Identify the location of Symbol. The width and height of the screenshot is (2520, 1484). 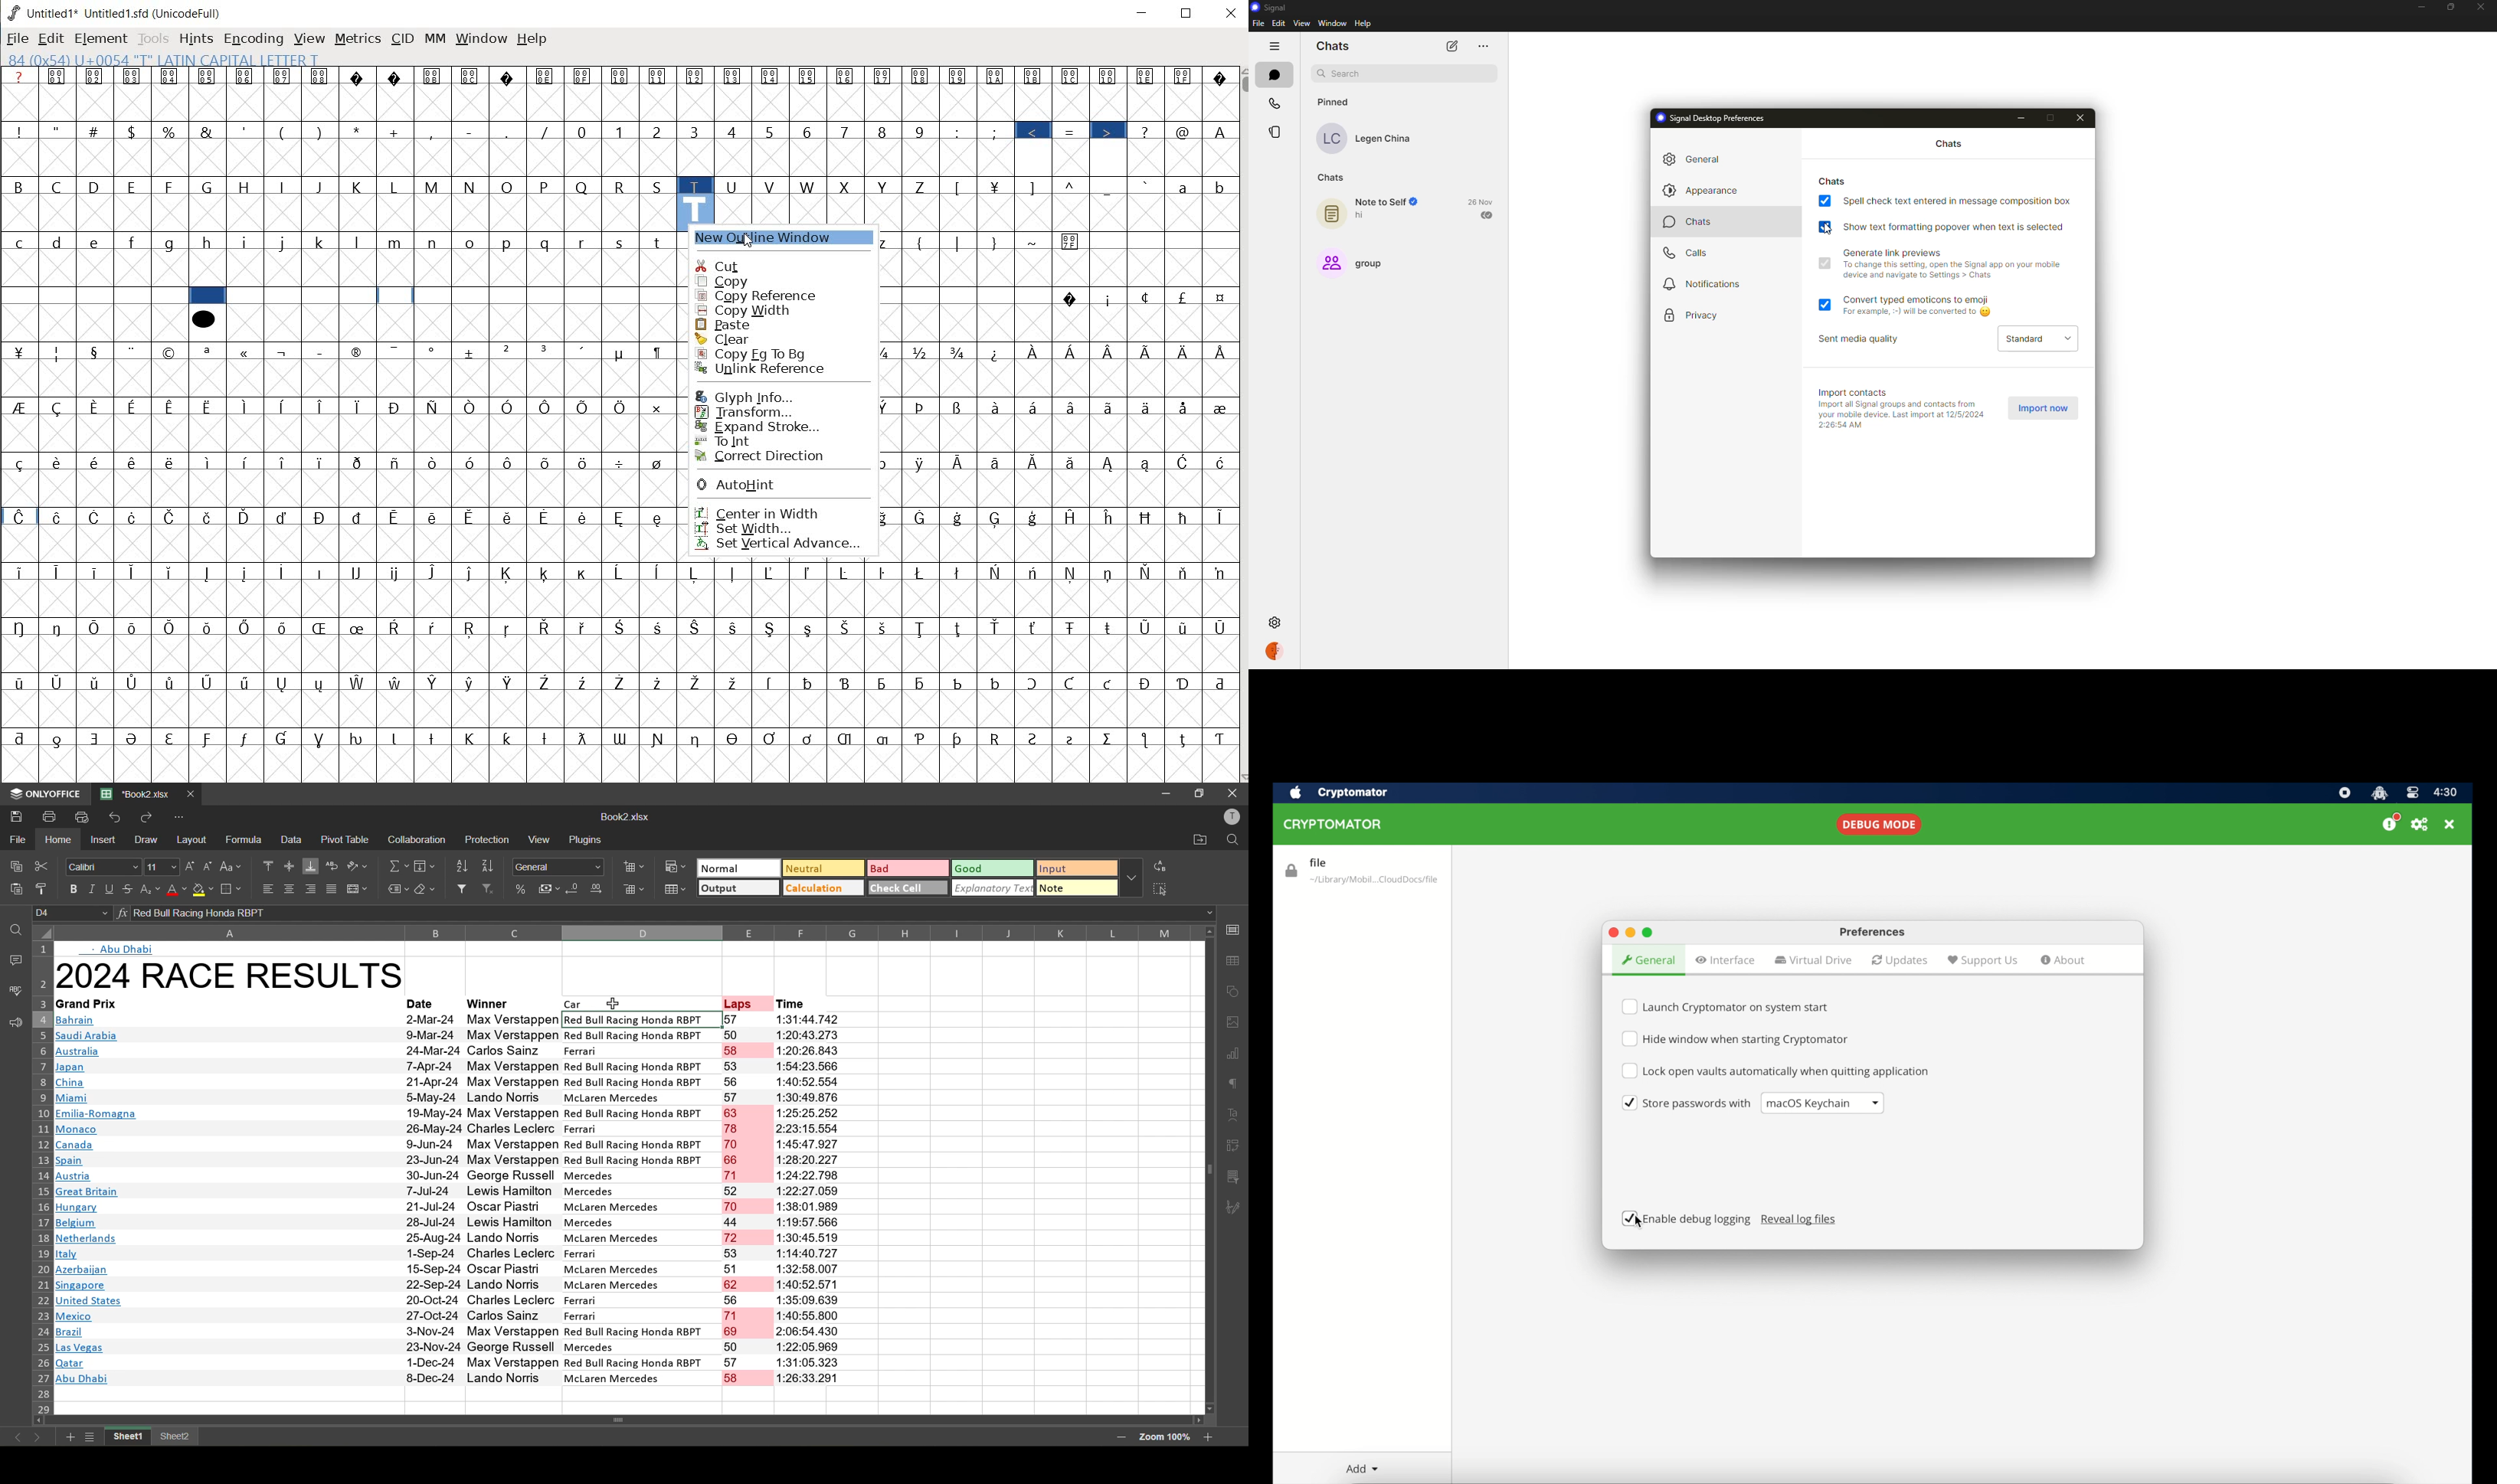
(170, 737).